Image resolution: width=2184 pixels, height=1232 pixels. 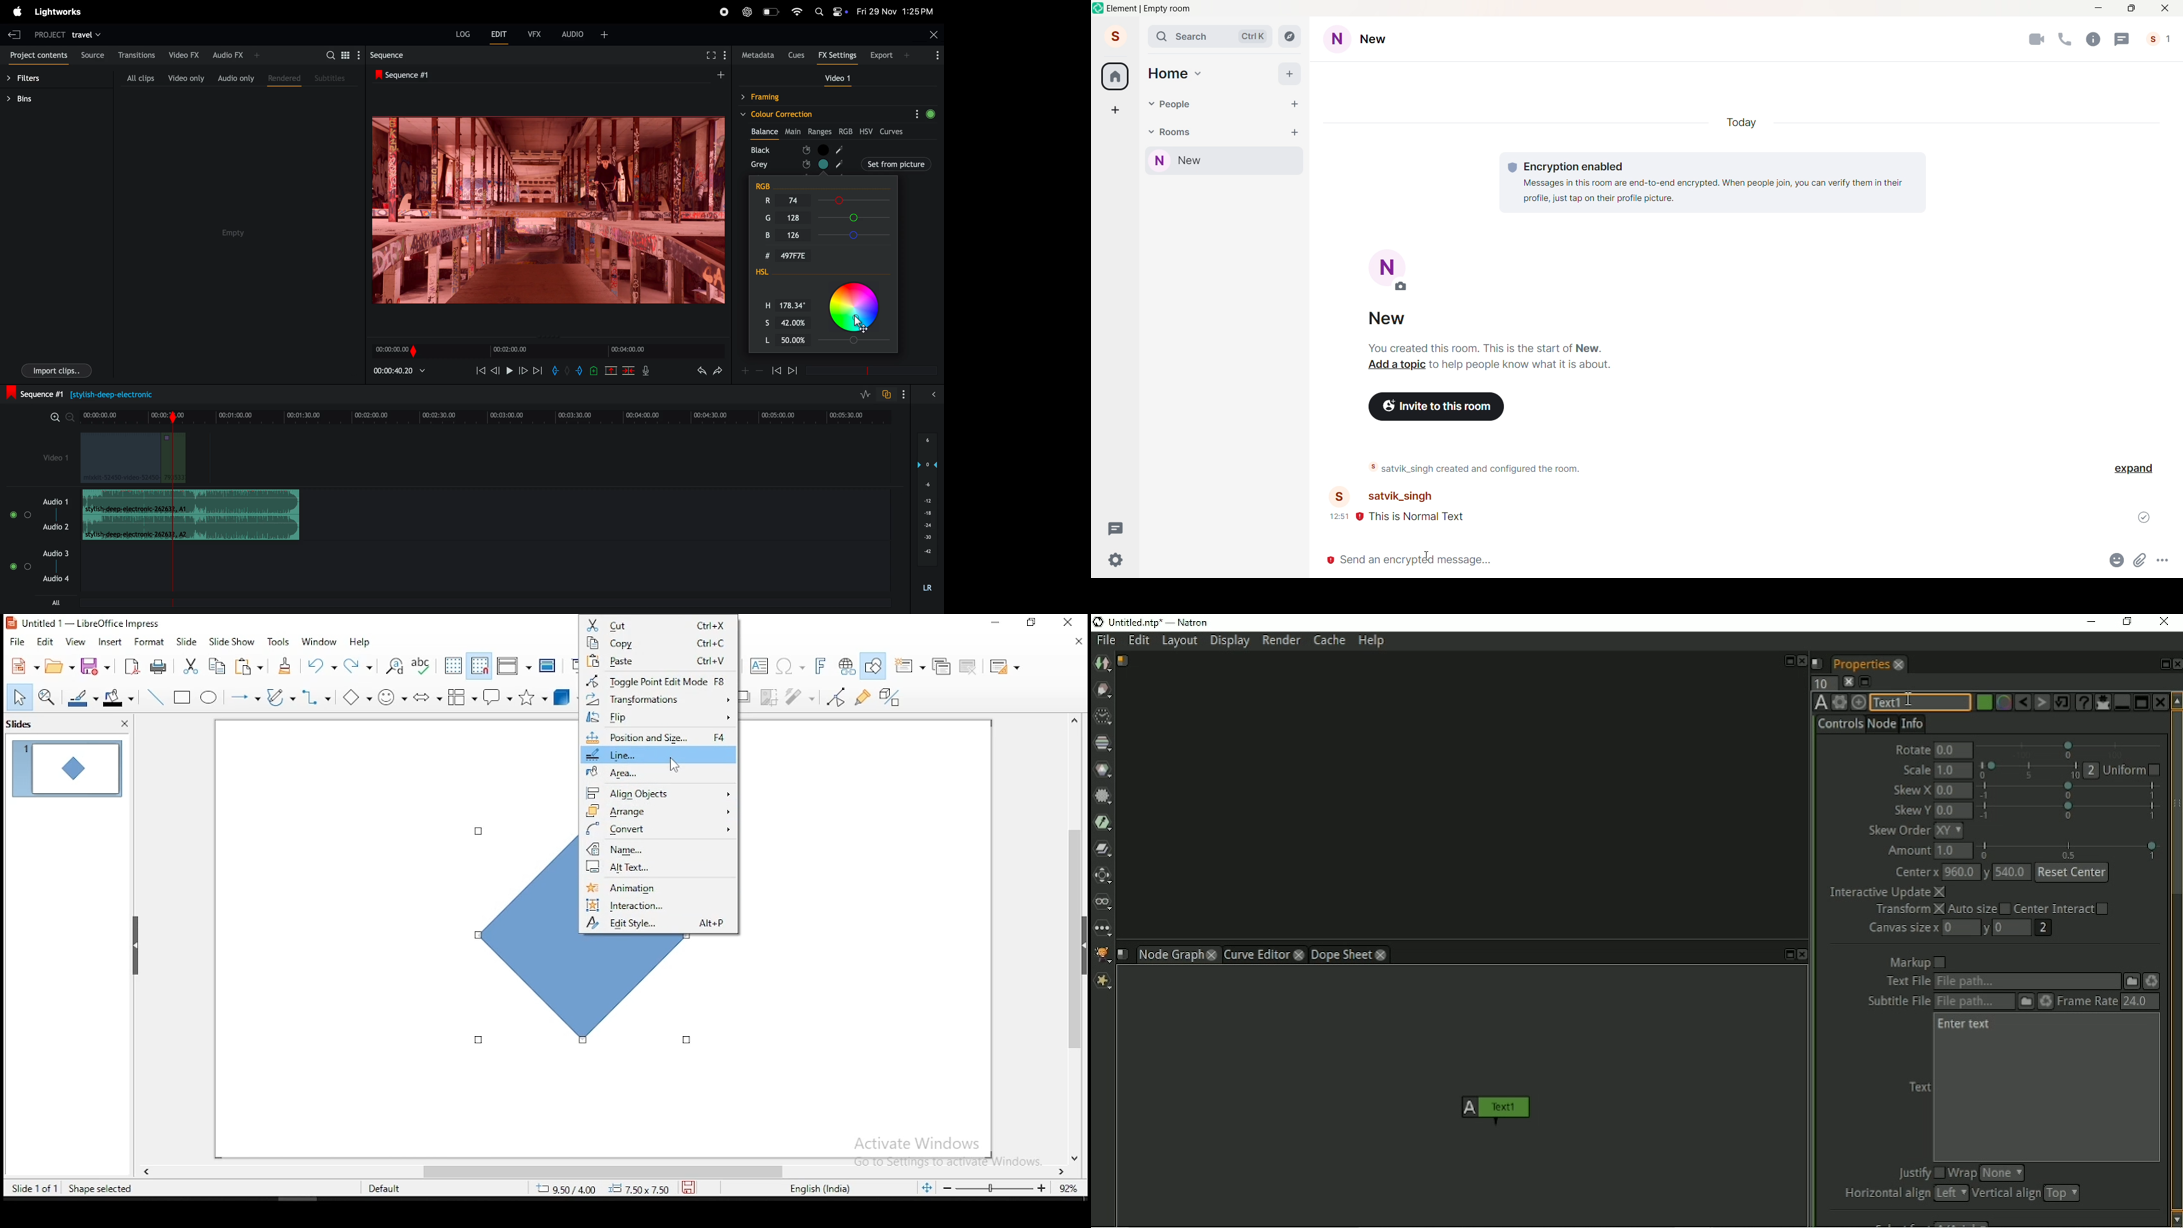 I want to click on rgb, so click(x=847, y=131).